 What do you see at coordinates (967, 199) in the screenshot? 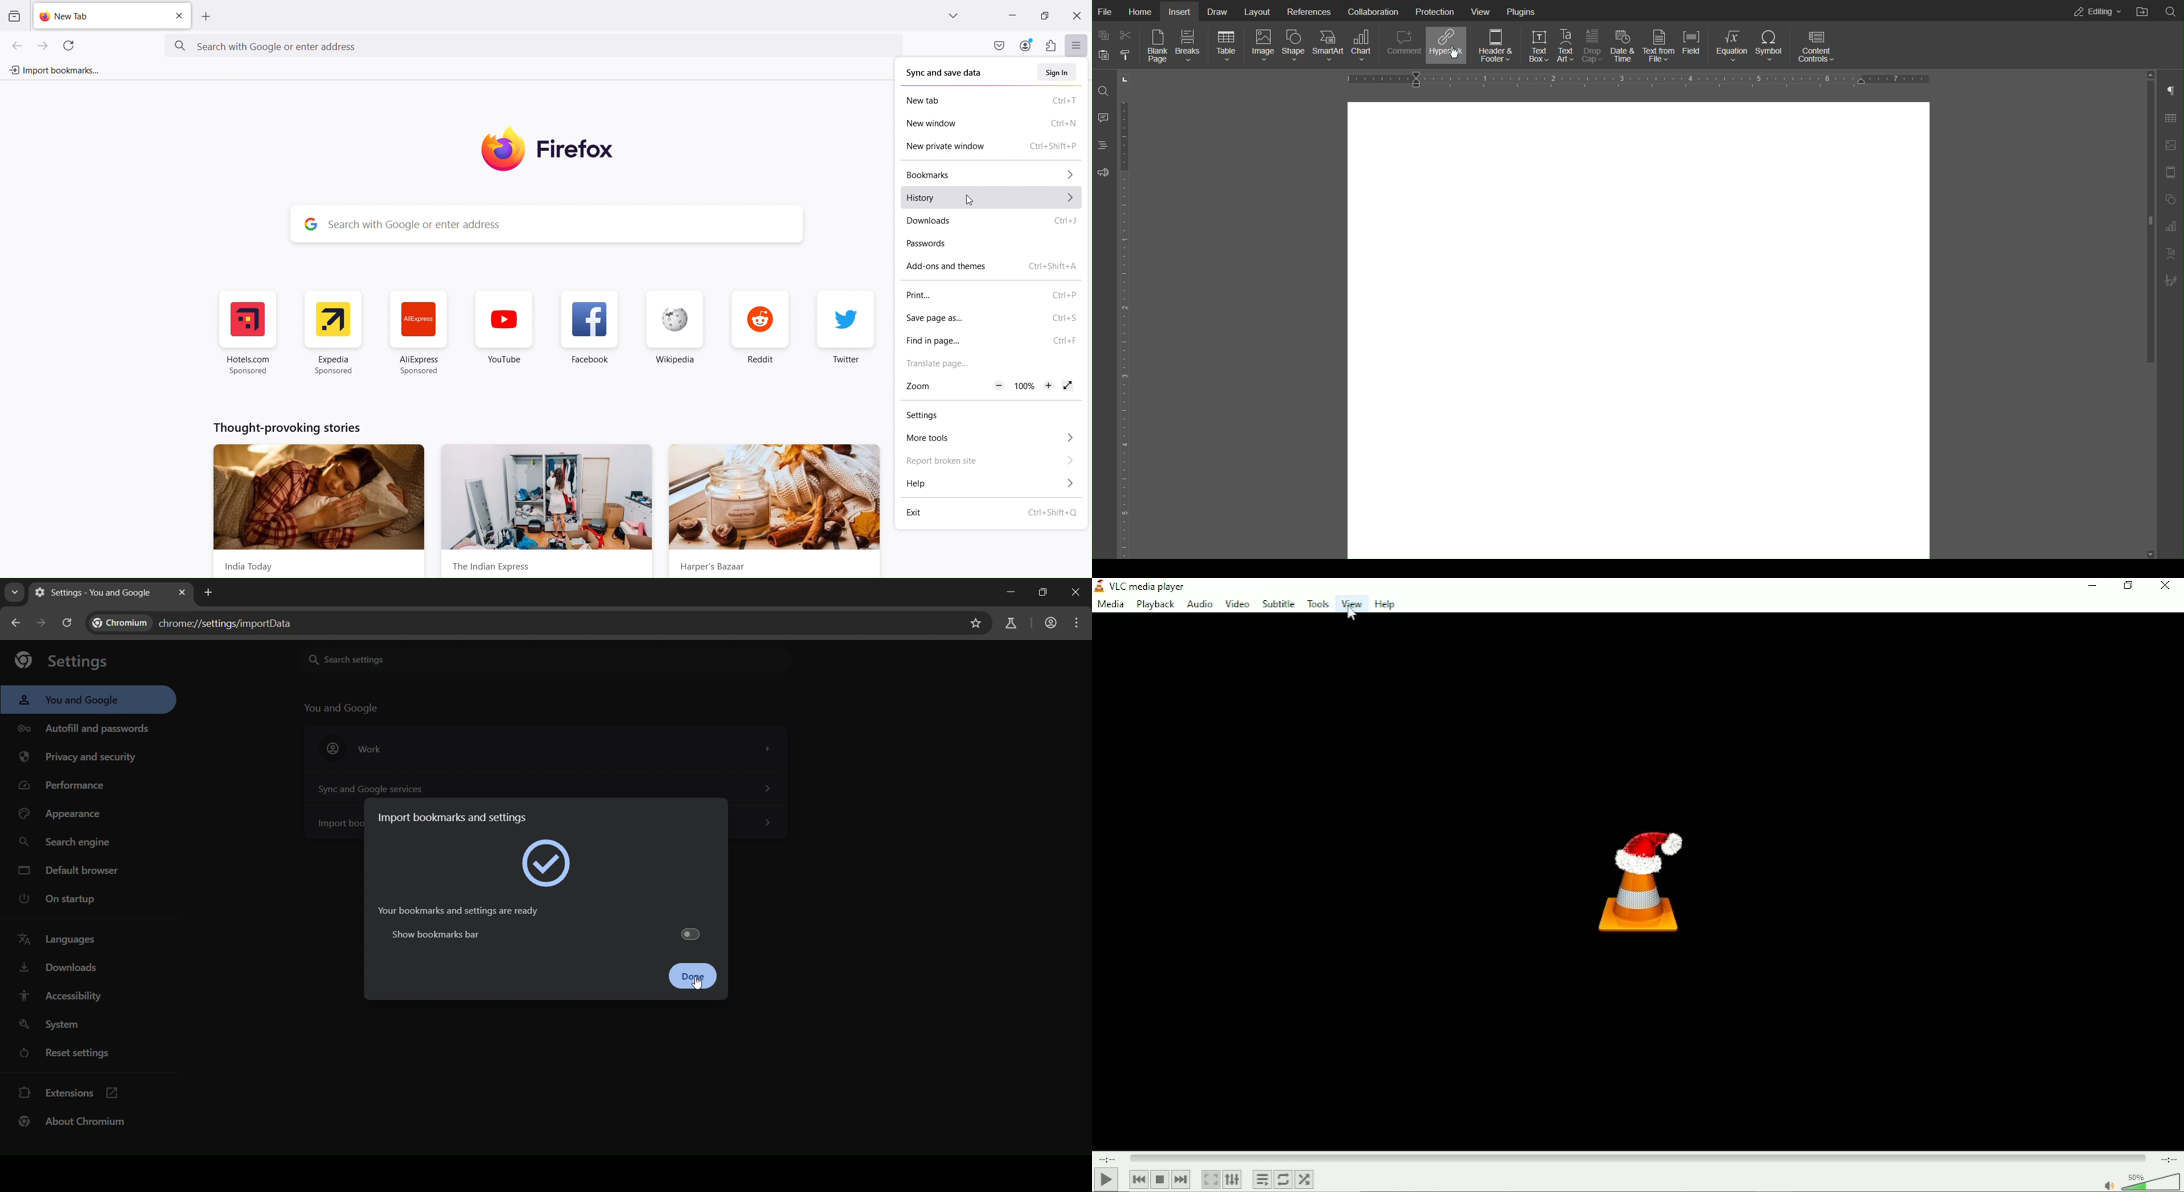
I see `Cursor` at bounding box center [967, 199].